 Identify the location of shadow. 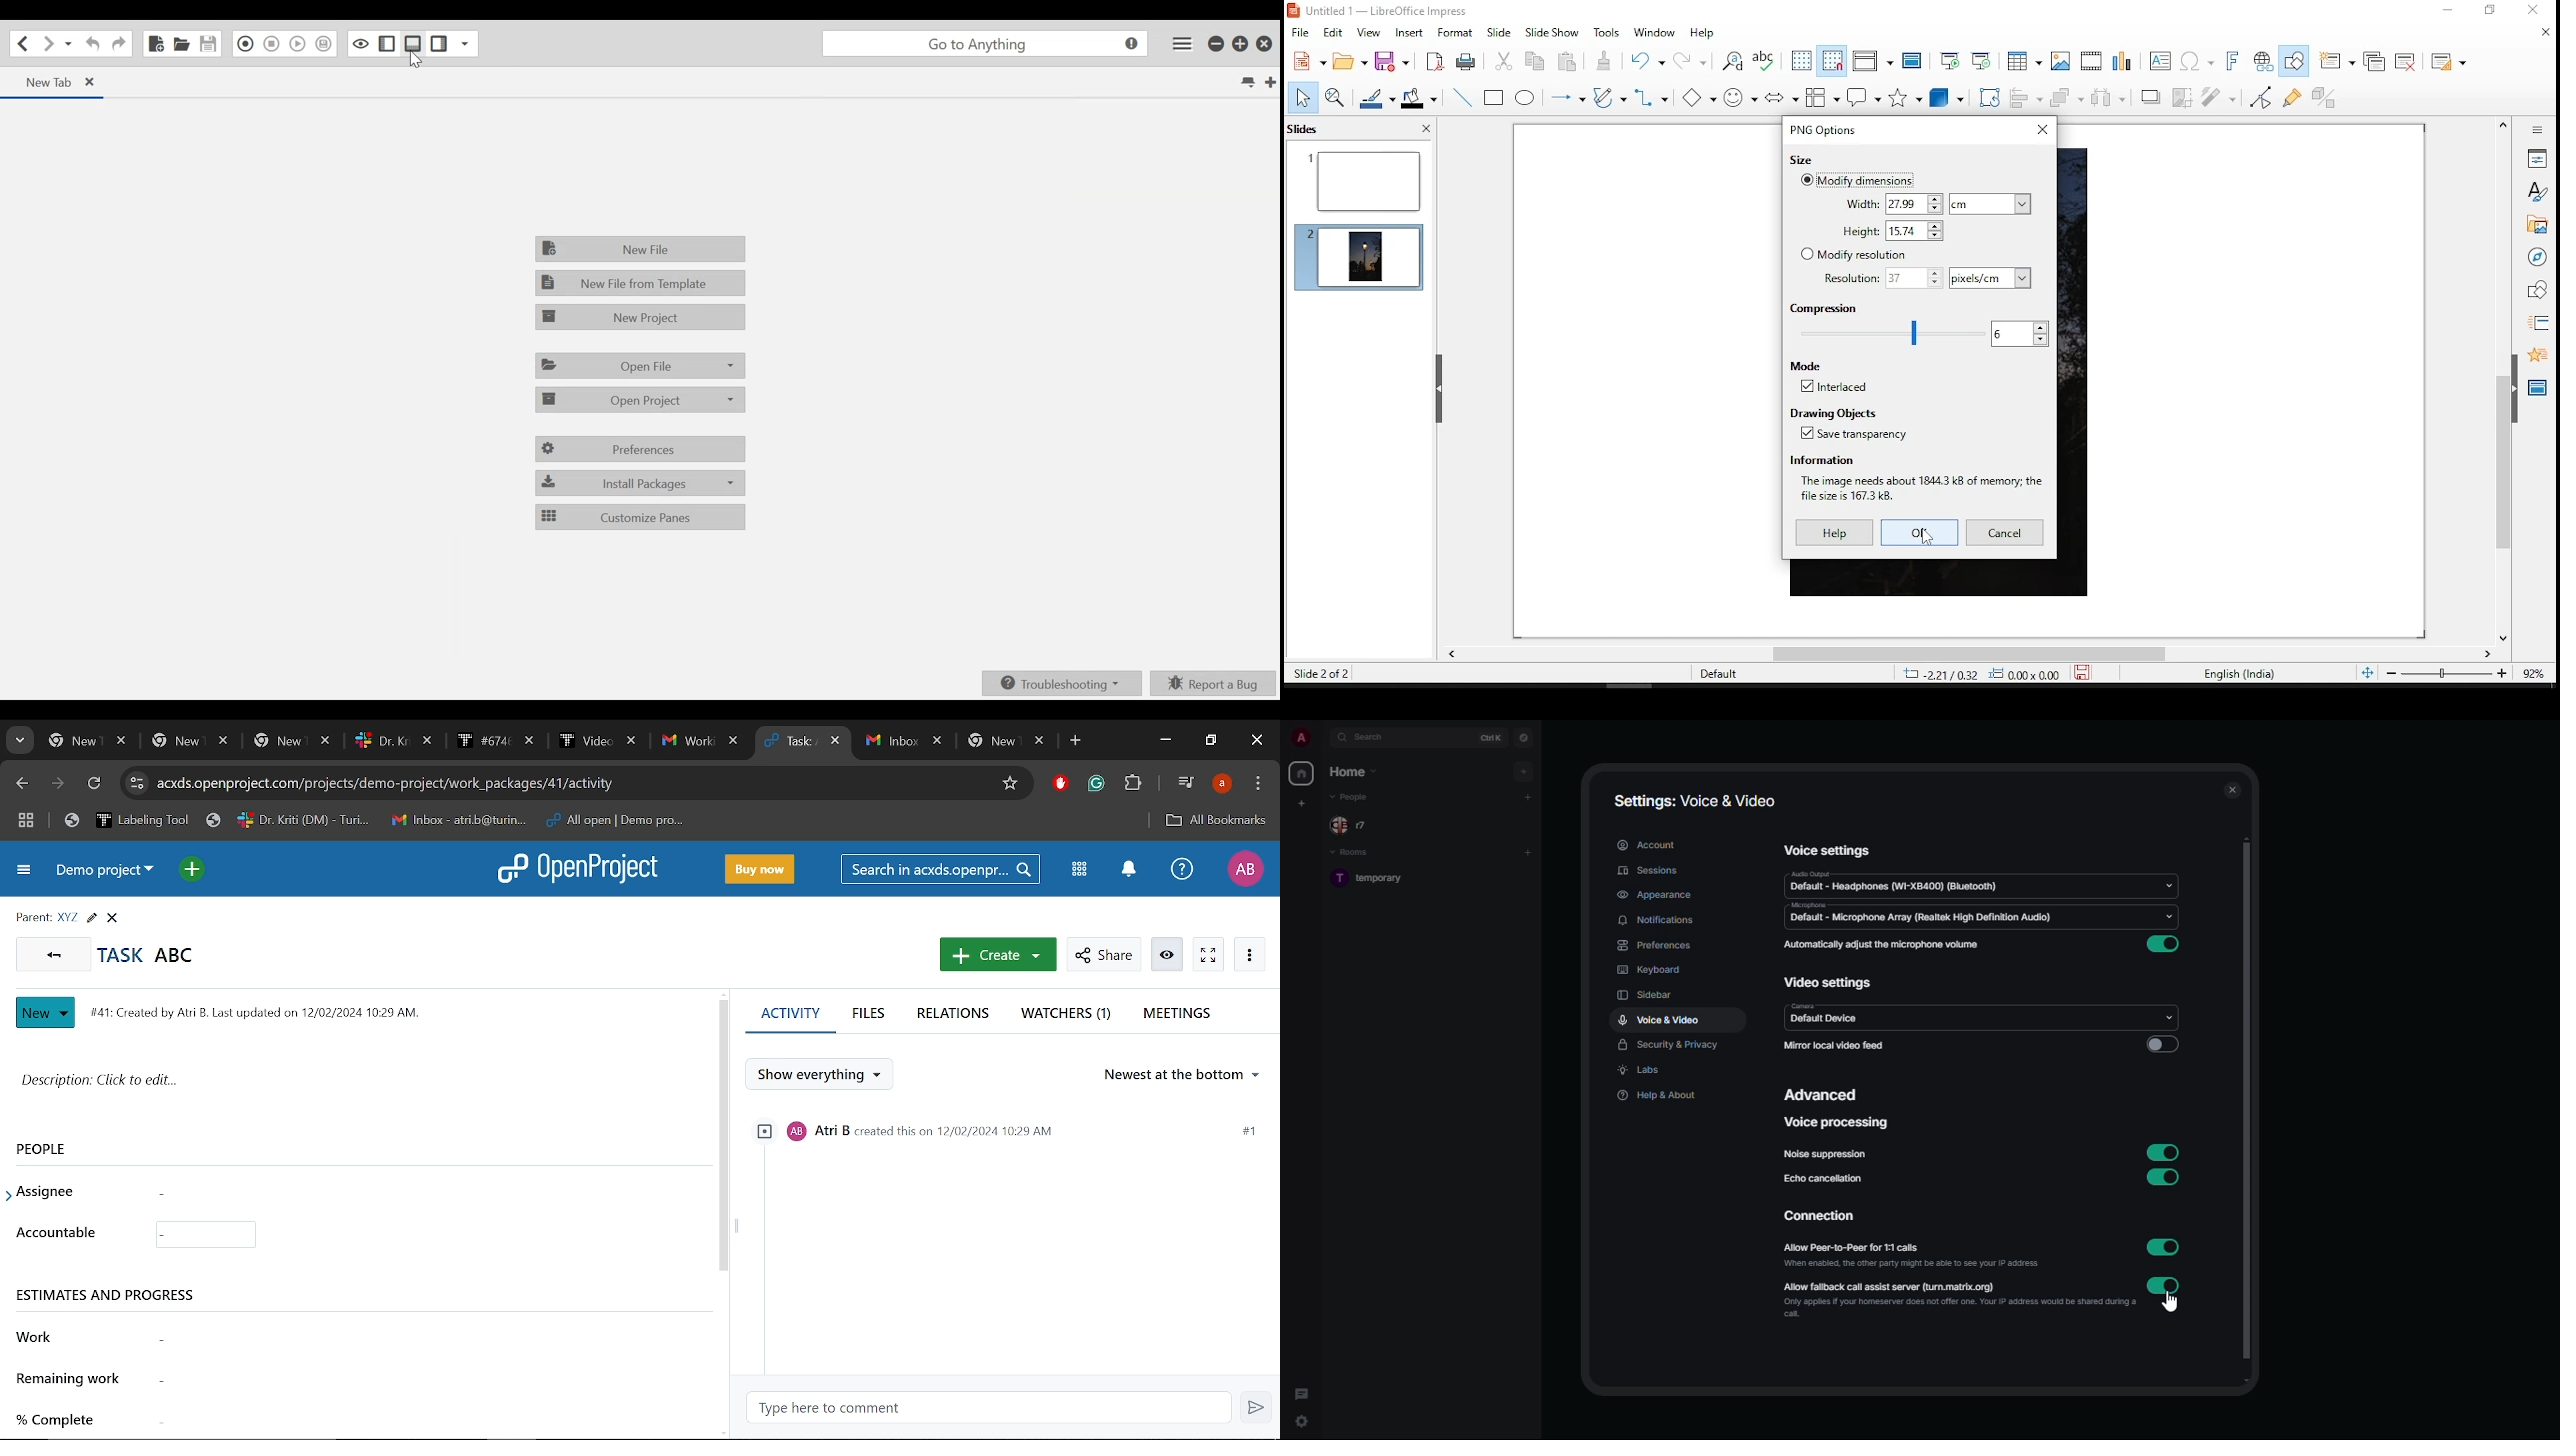
(2151, 98).